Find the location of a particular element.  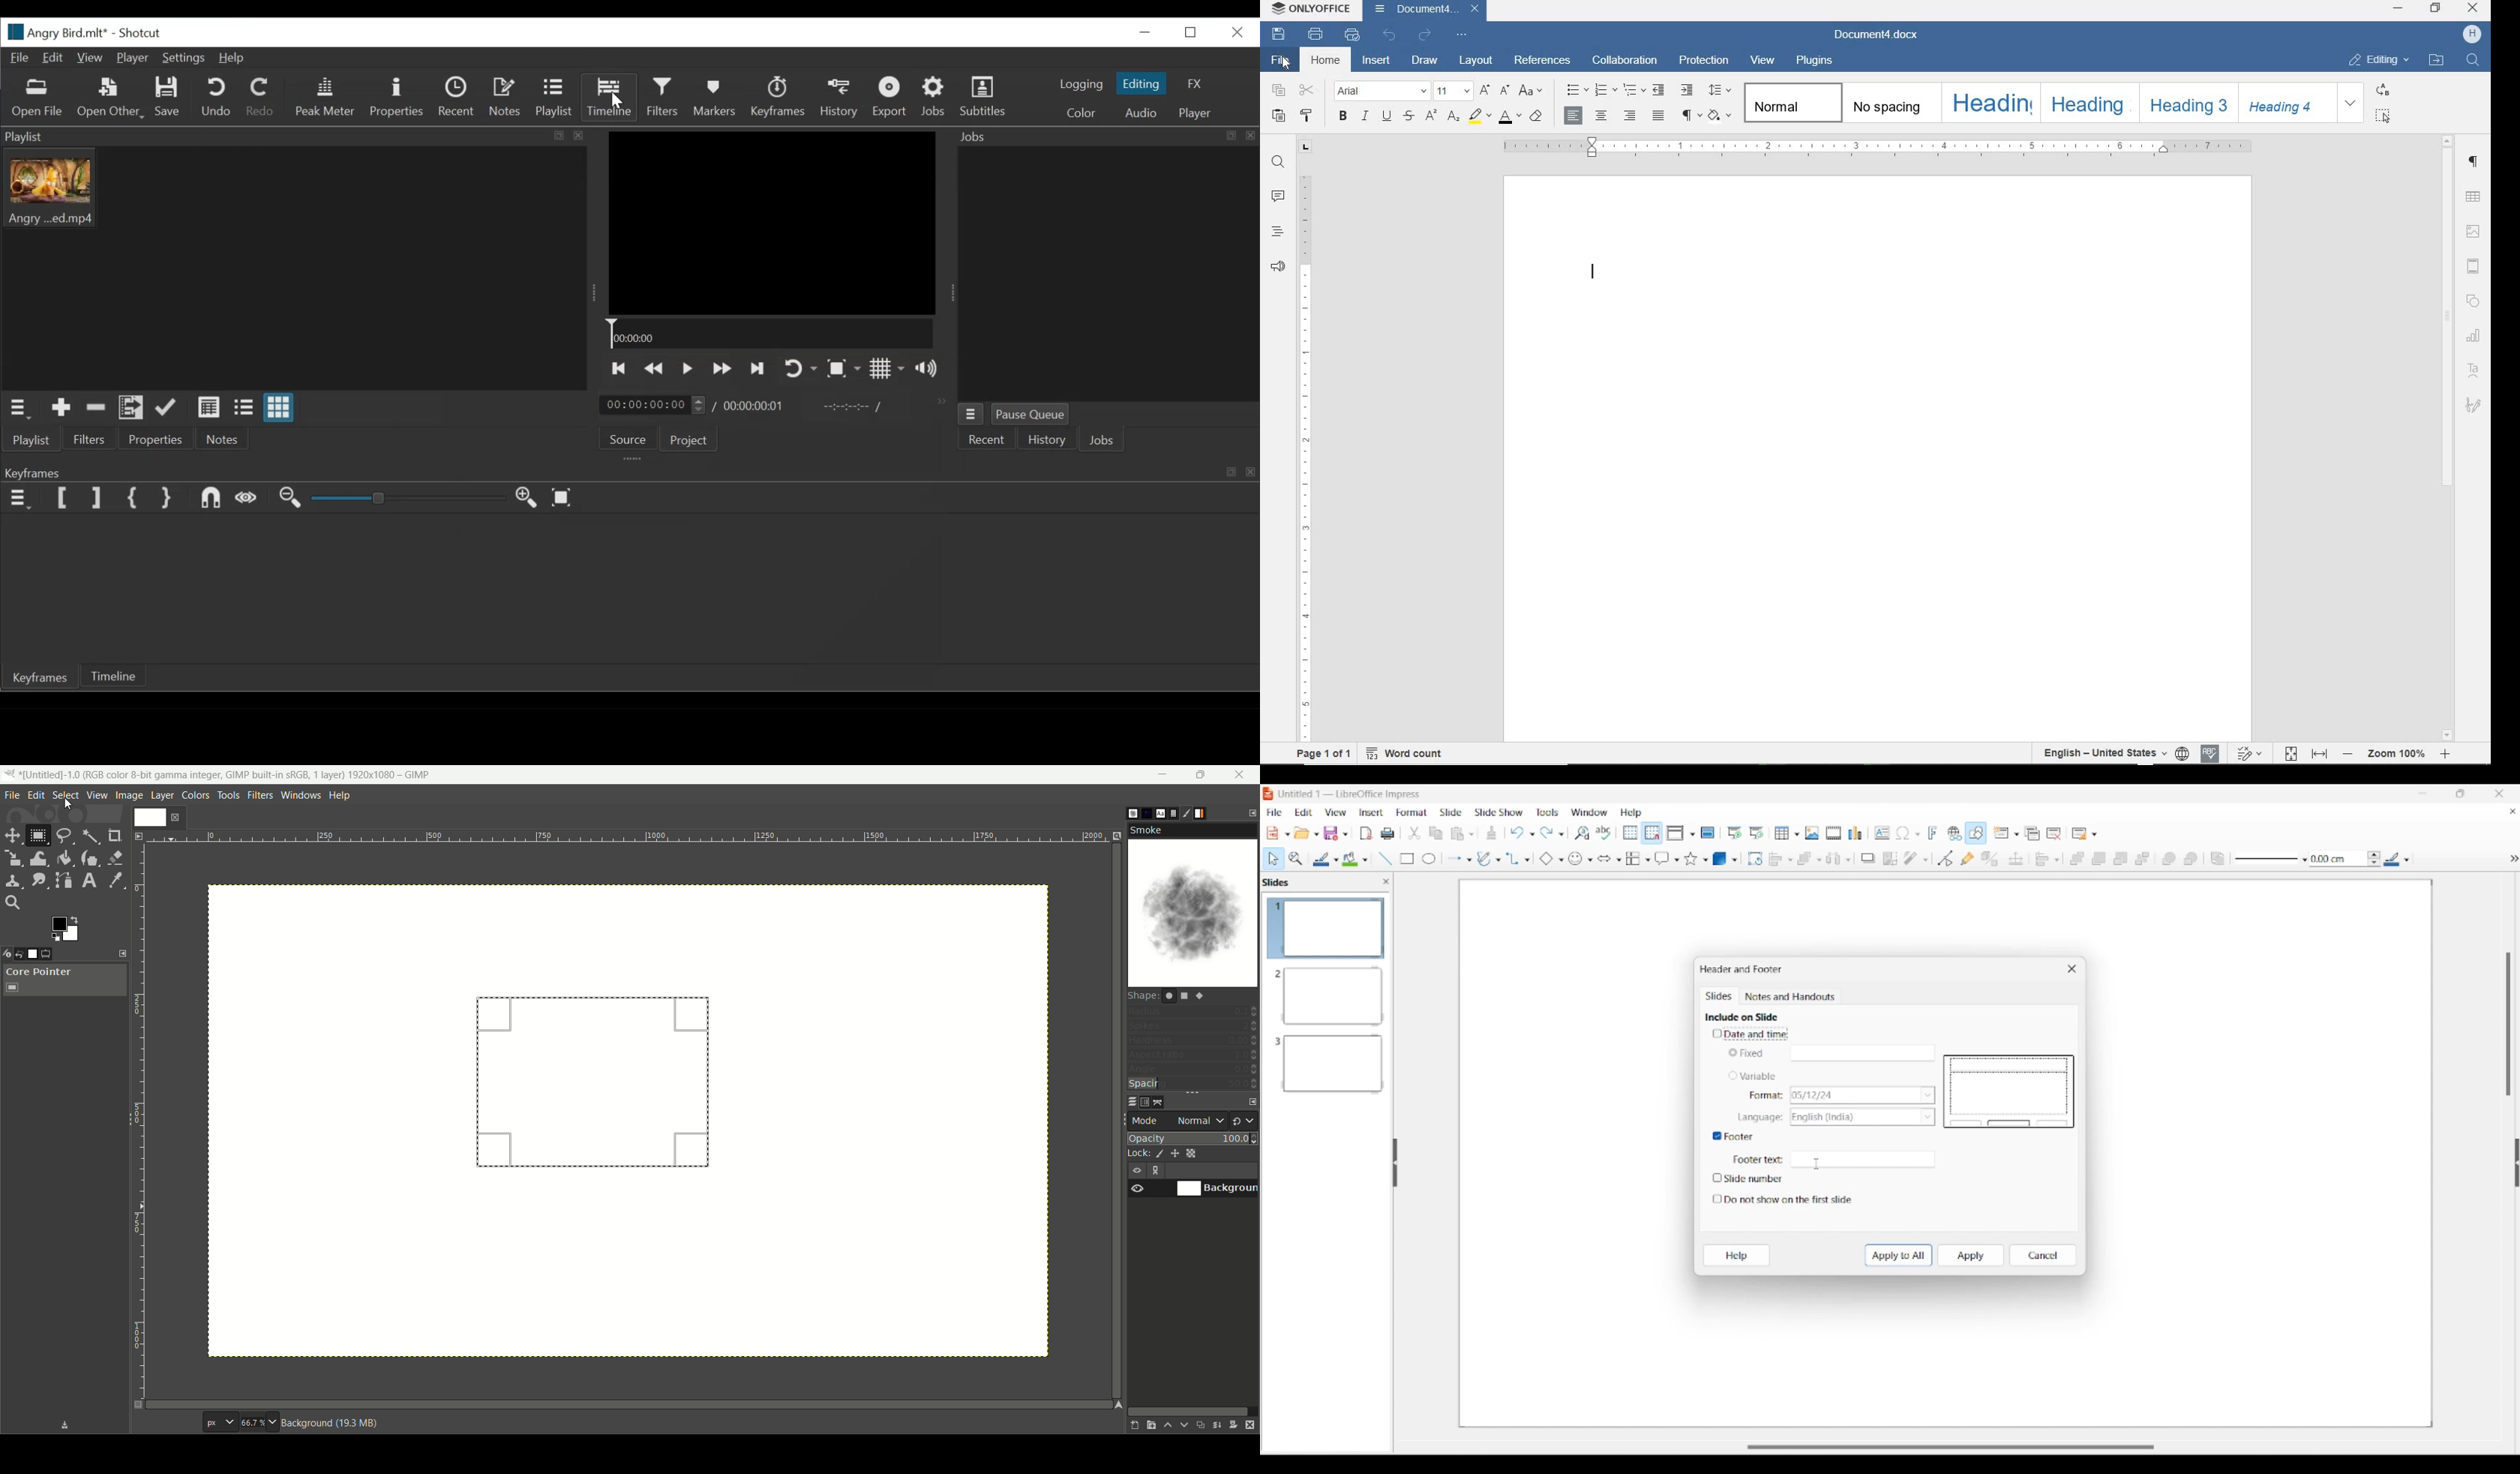

Edit menu is located at coordinates (1304, 812).